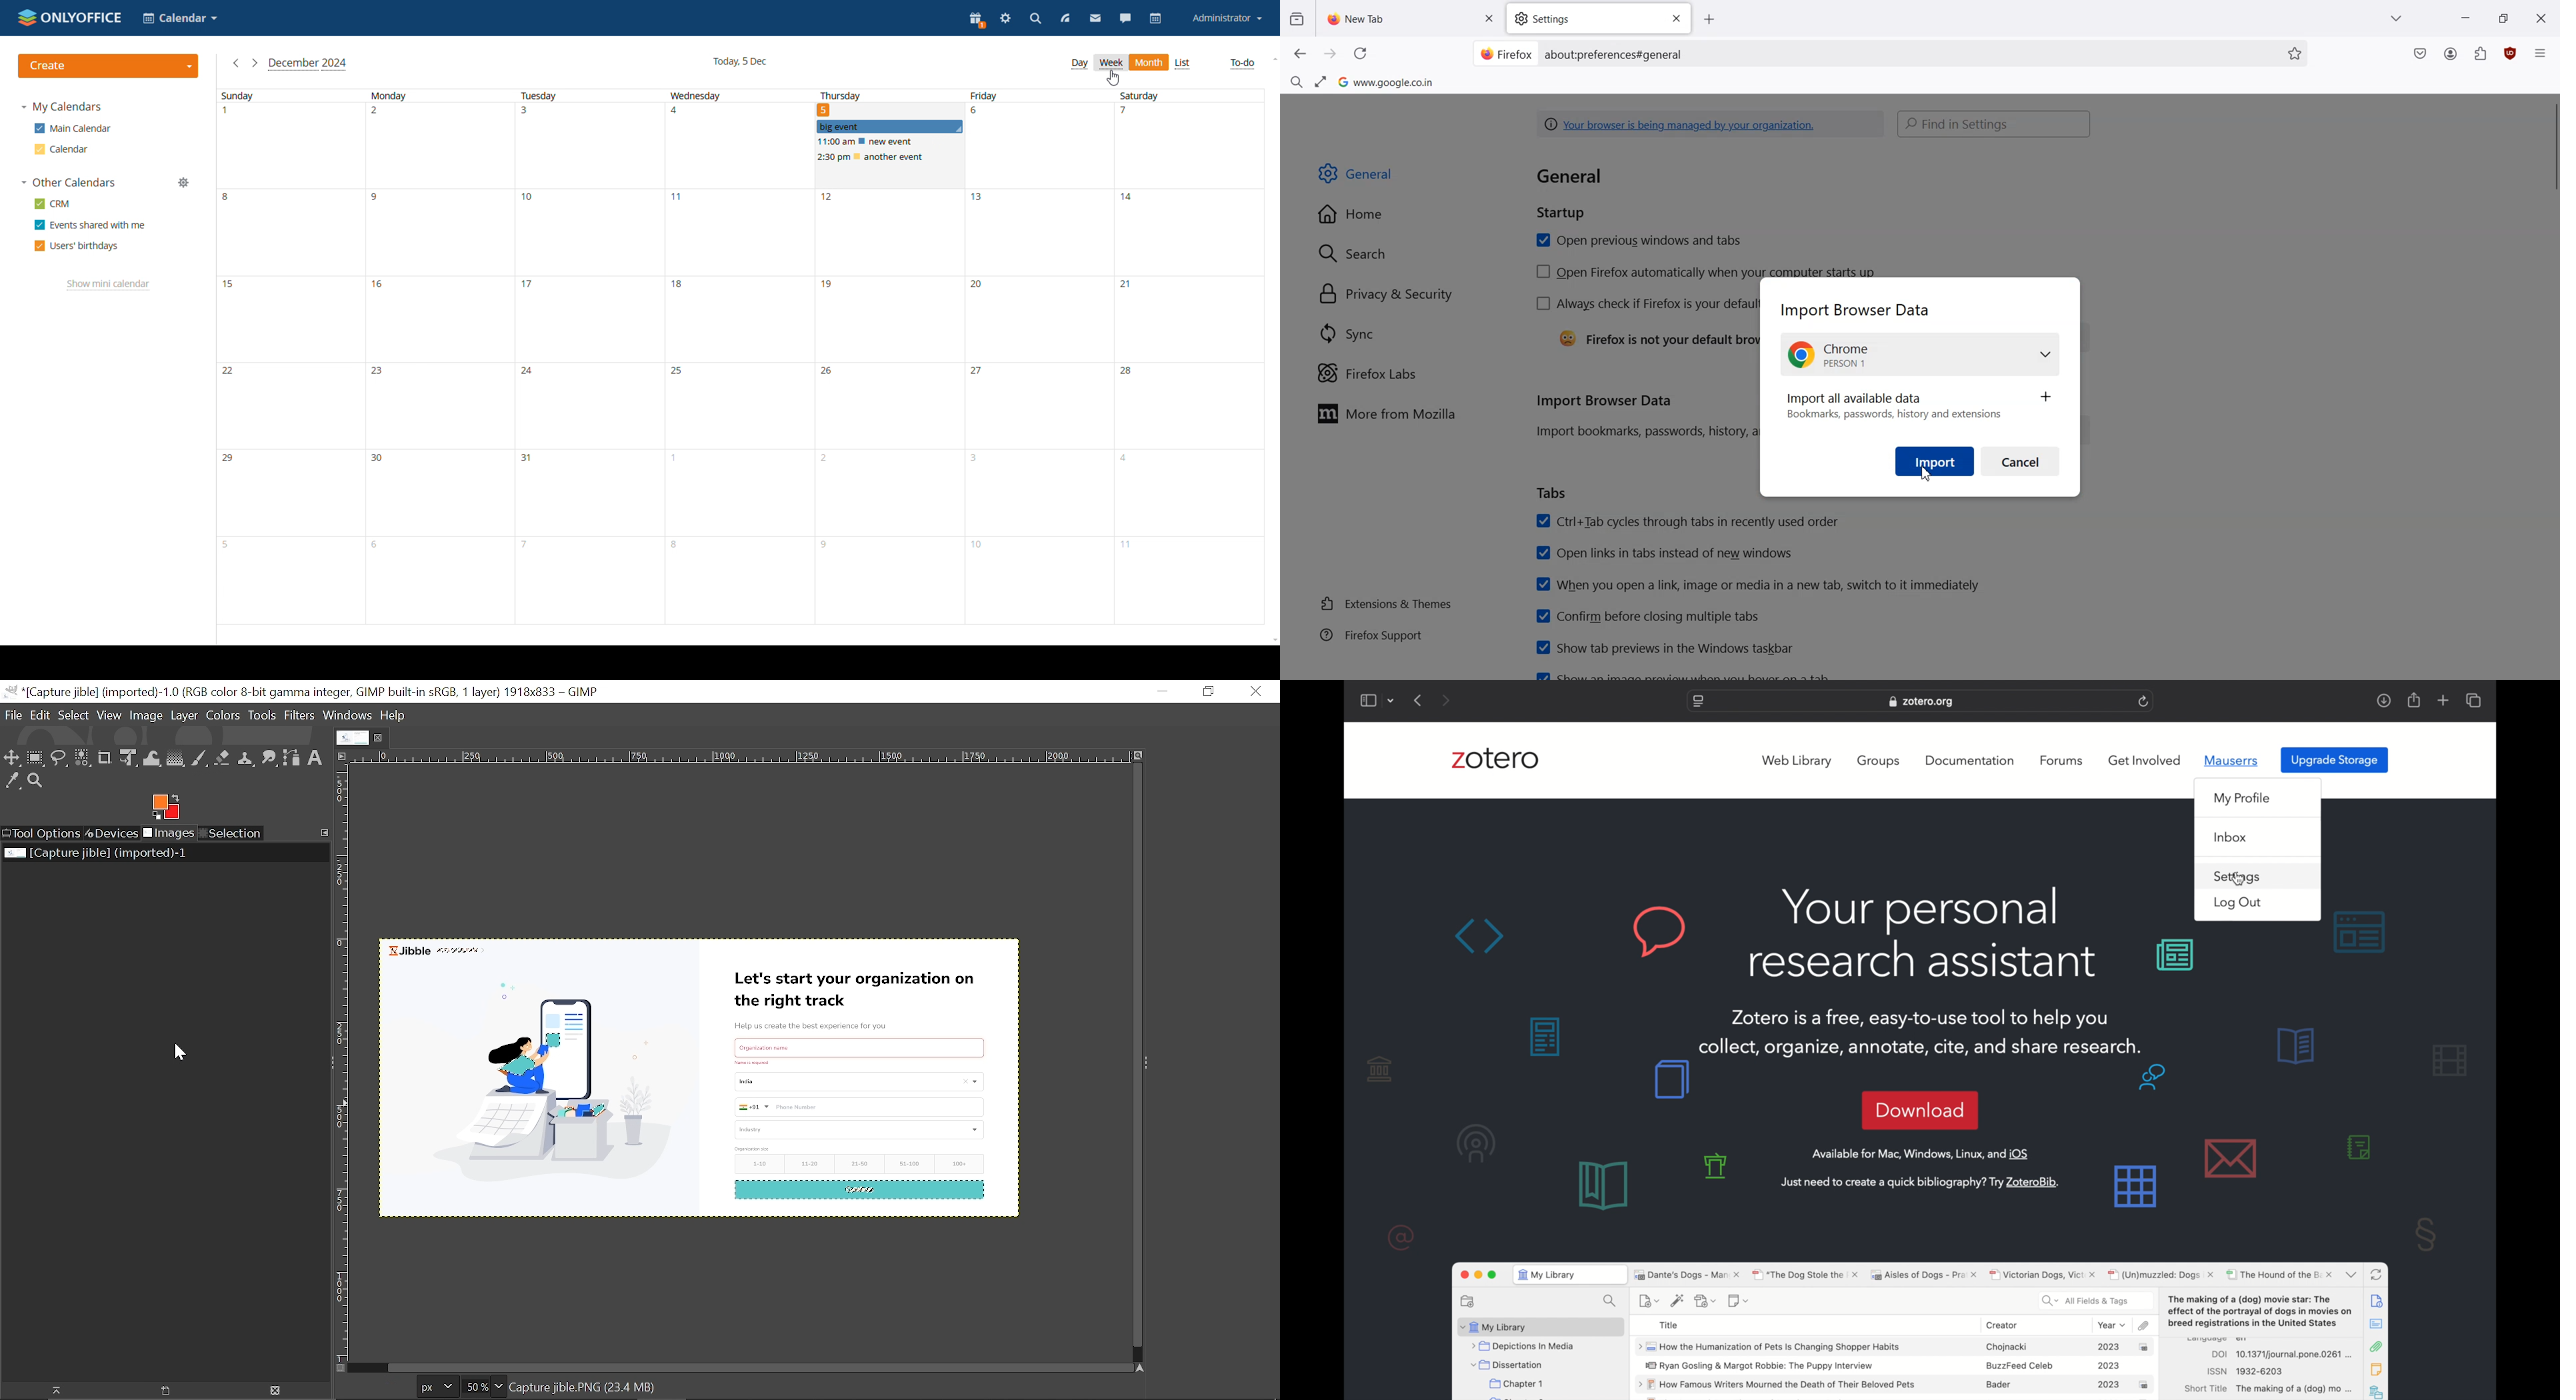  What do you see at coordinates (2239, 879) in the screenshot?
I see `cursor` at bounding box center [2239, 879].